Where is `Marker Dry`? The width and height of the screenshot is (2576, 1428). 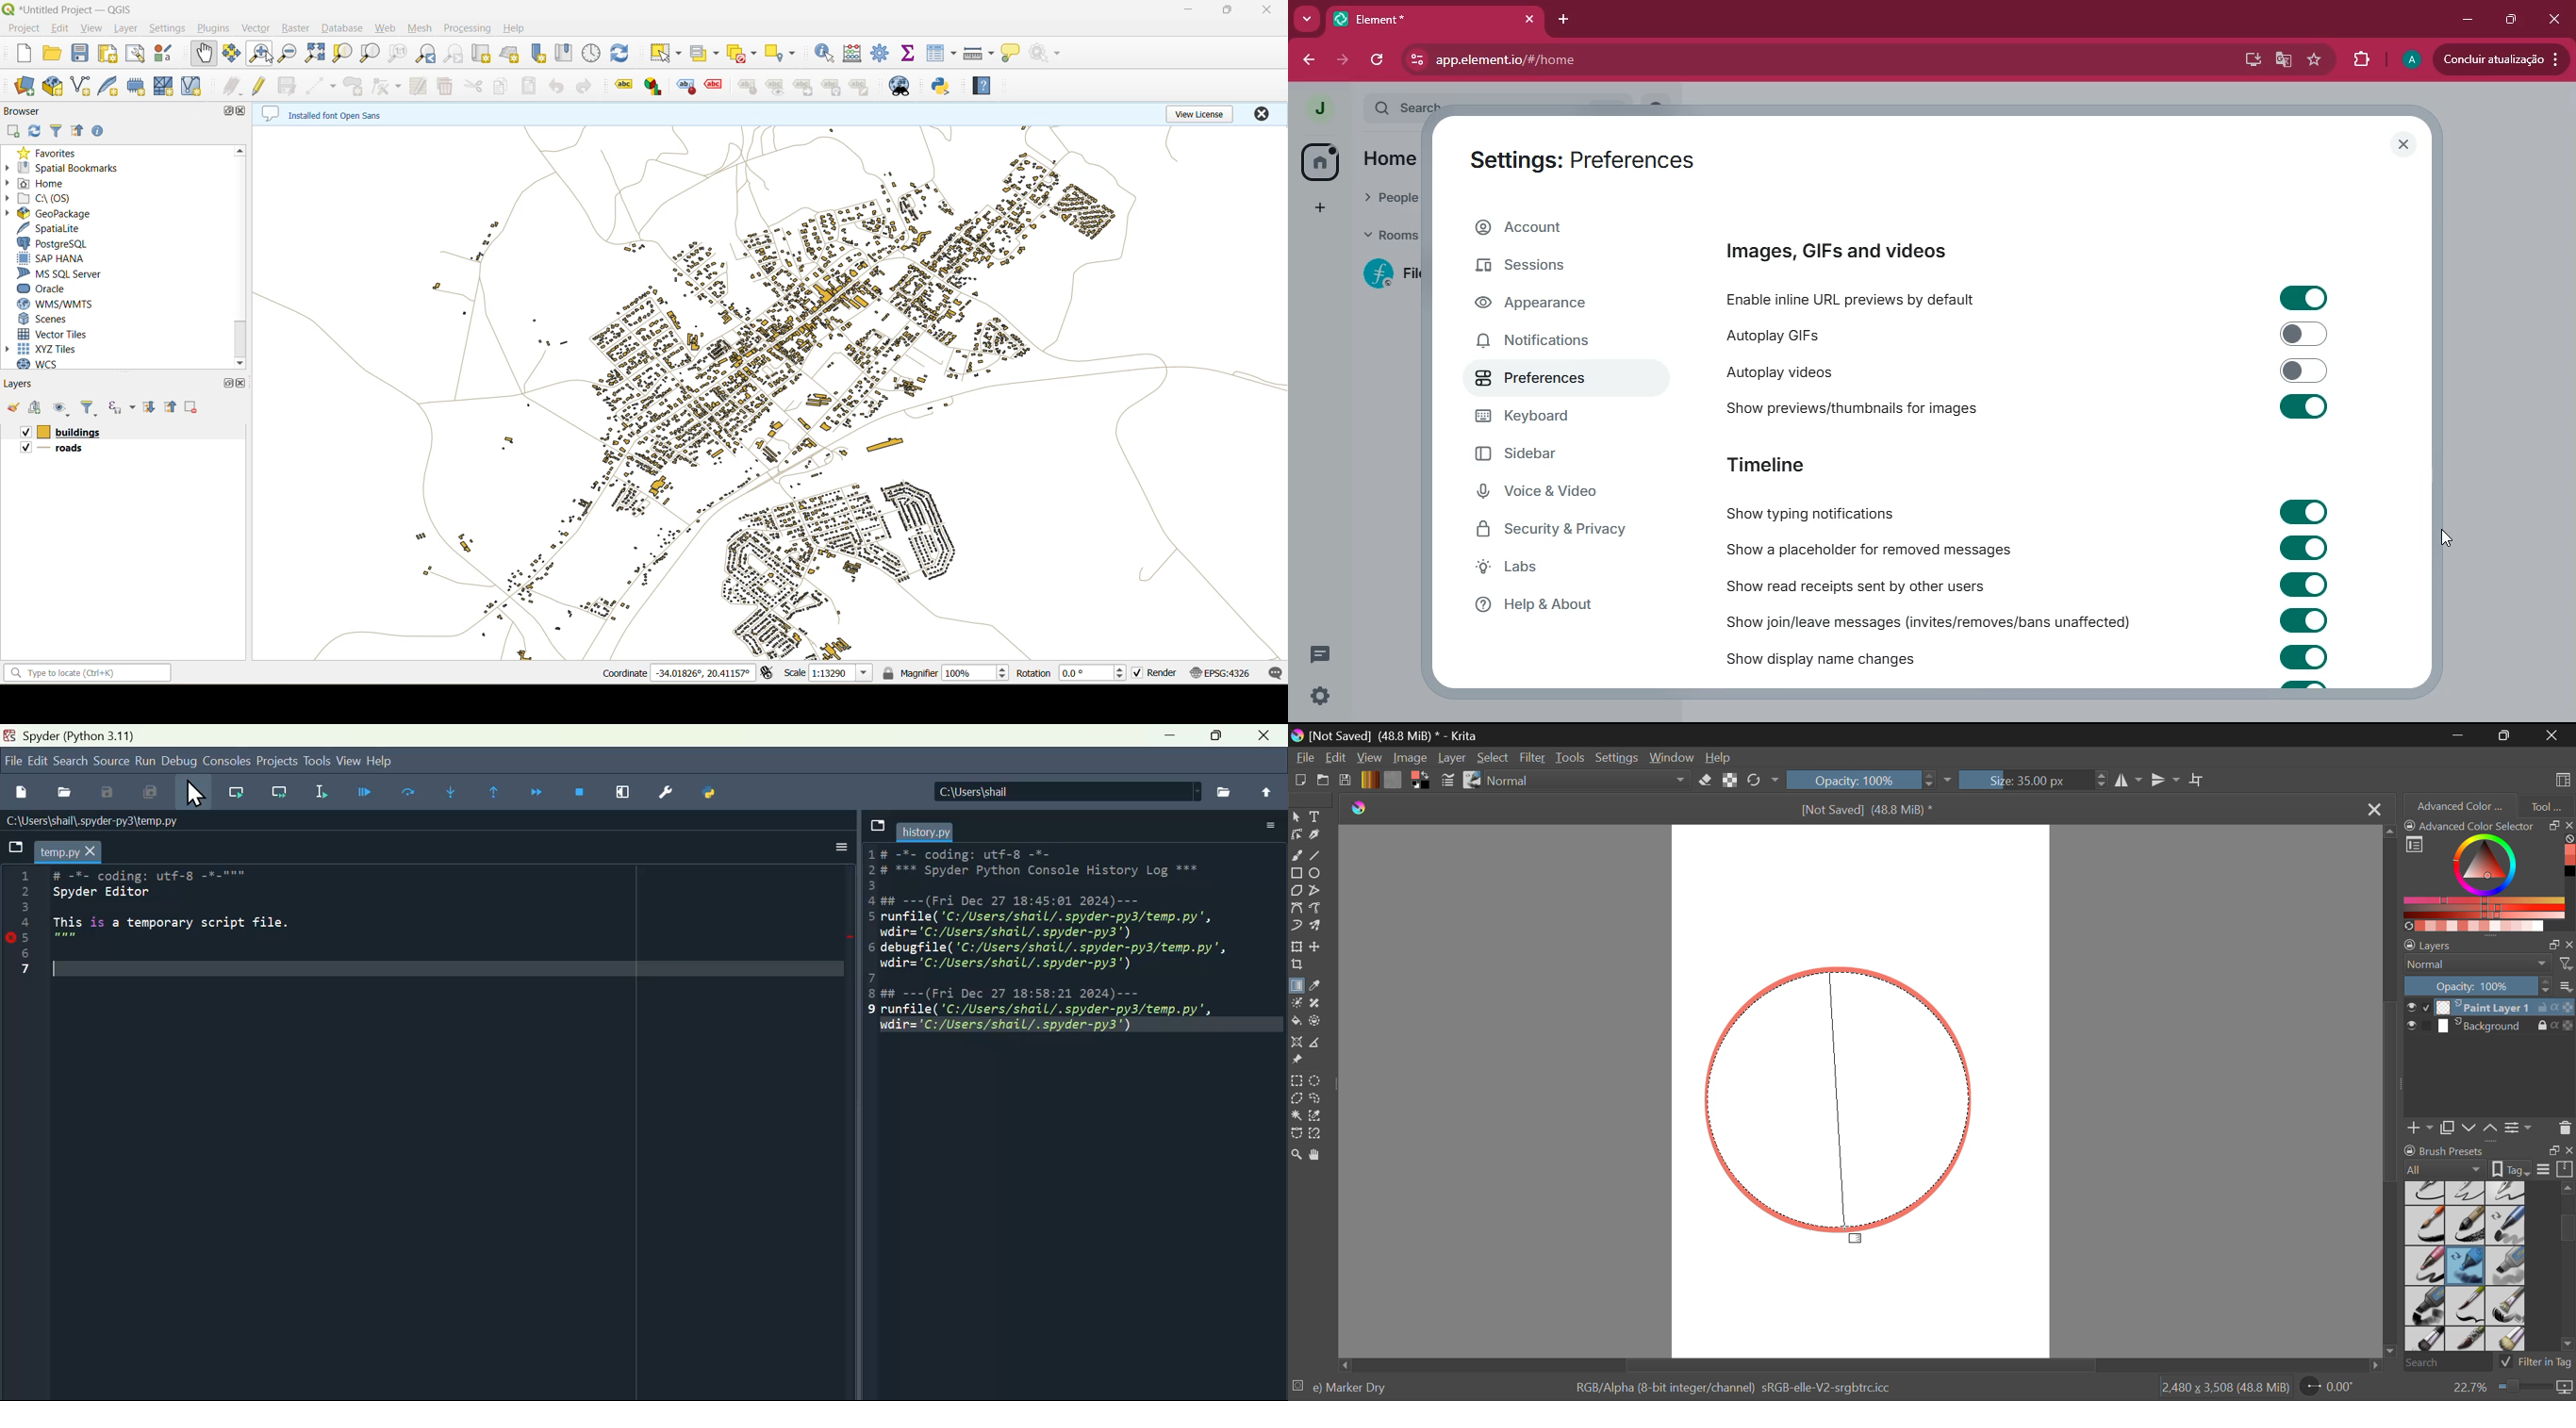
Marker Dry is located at coordinates (2466, 1266).